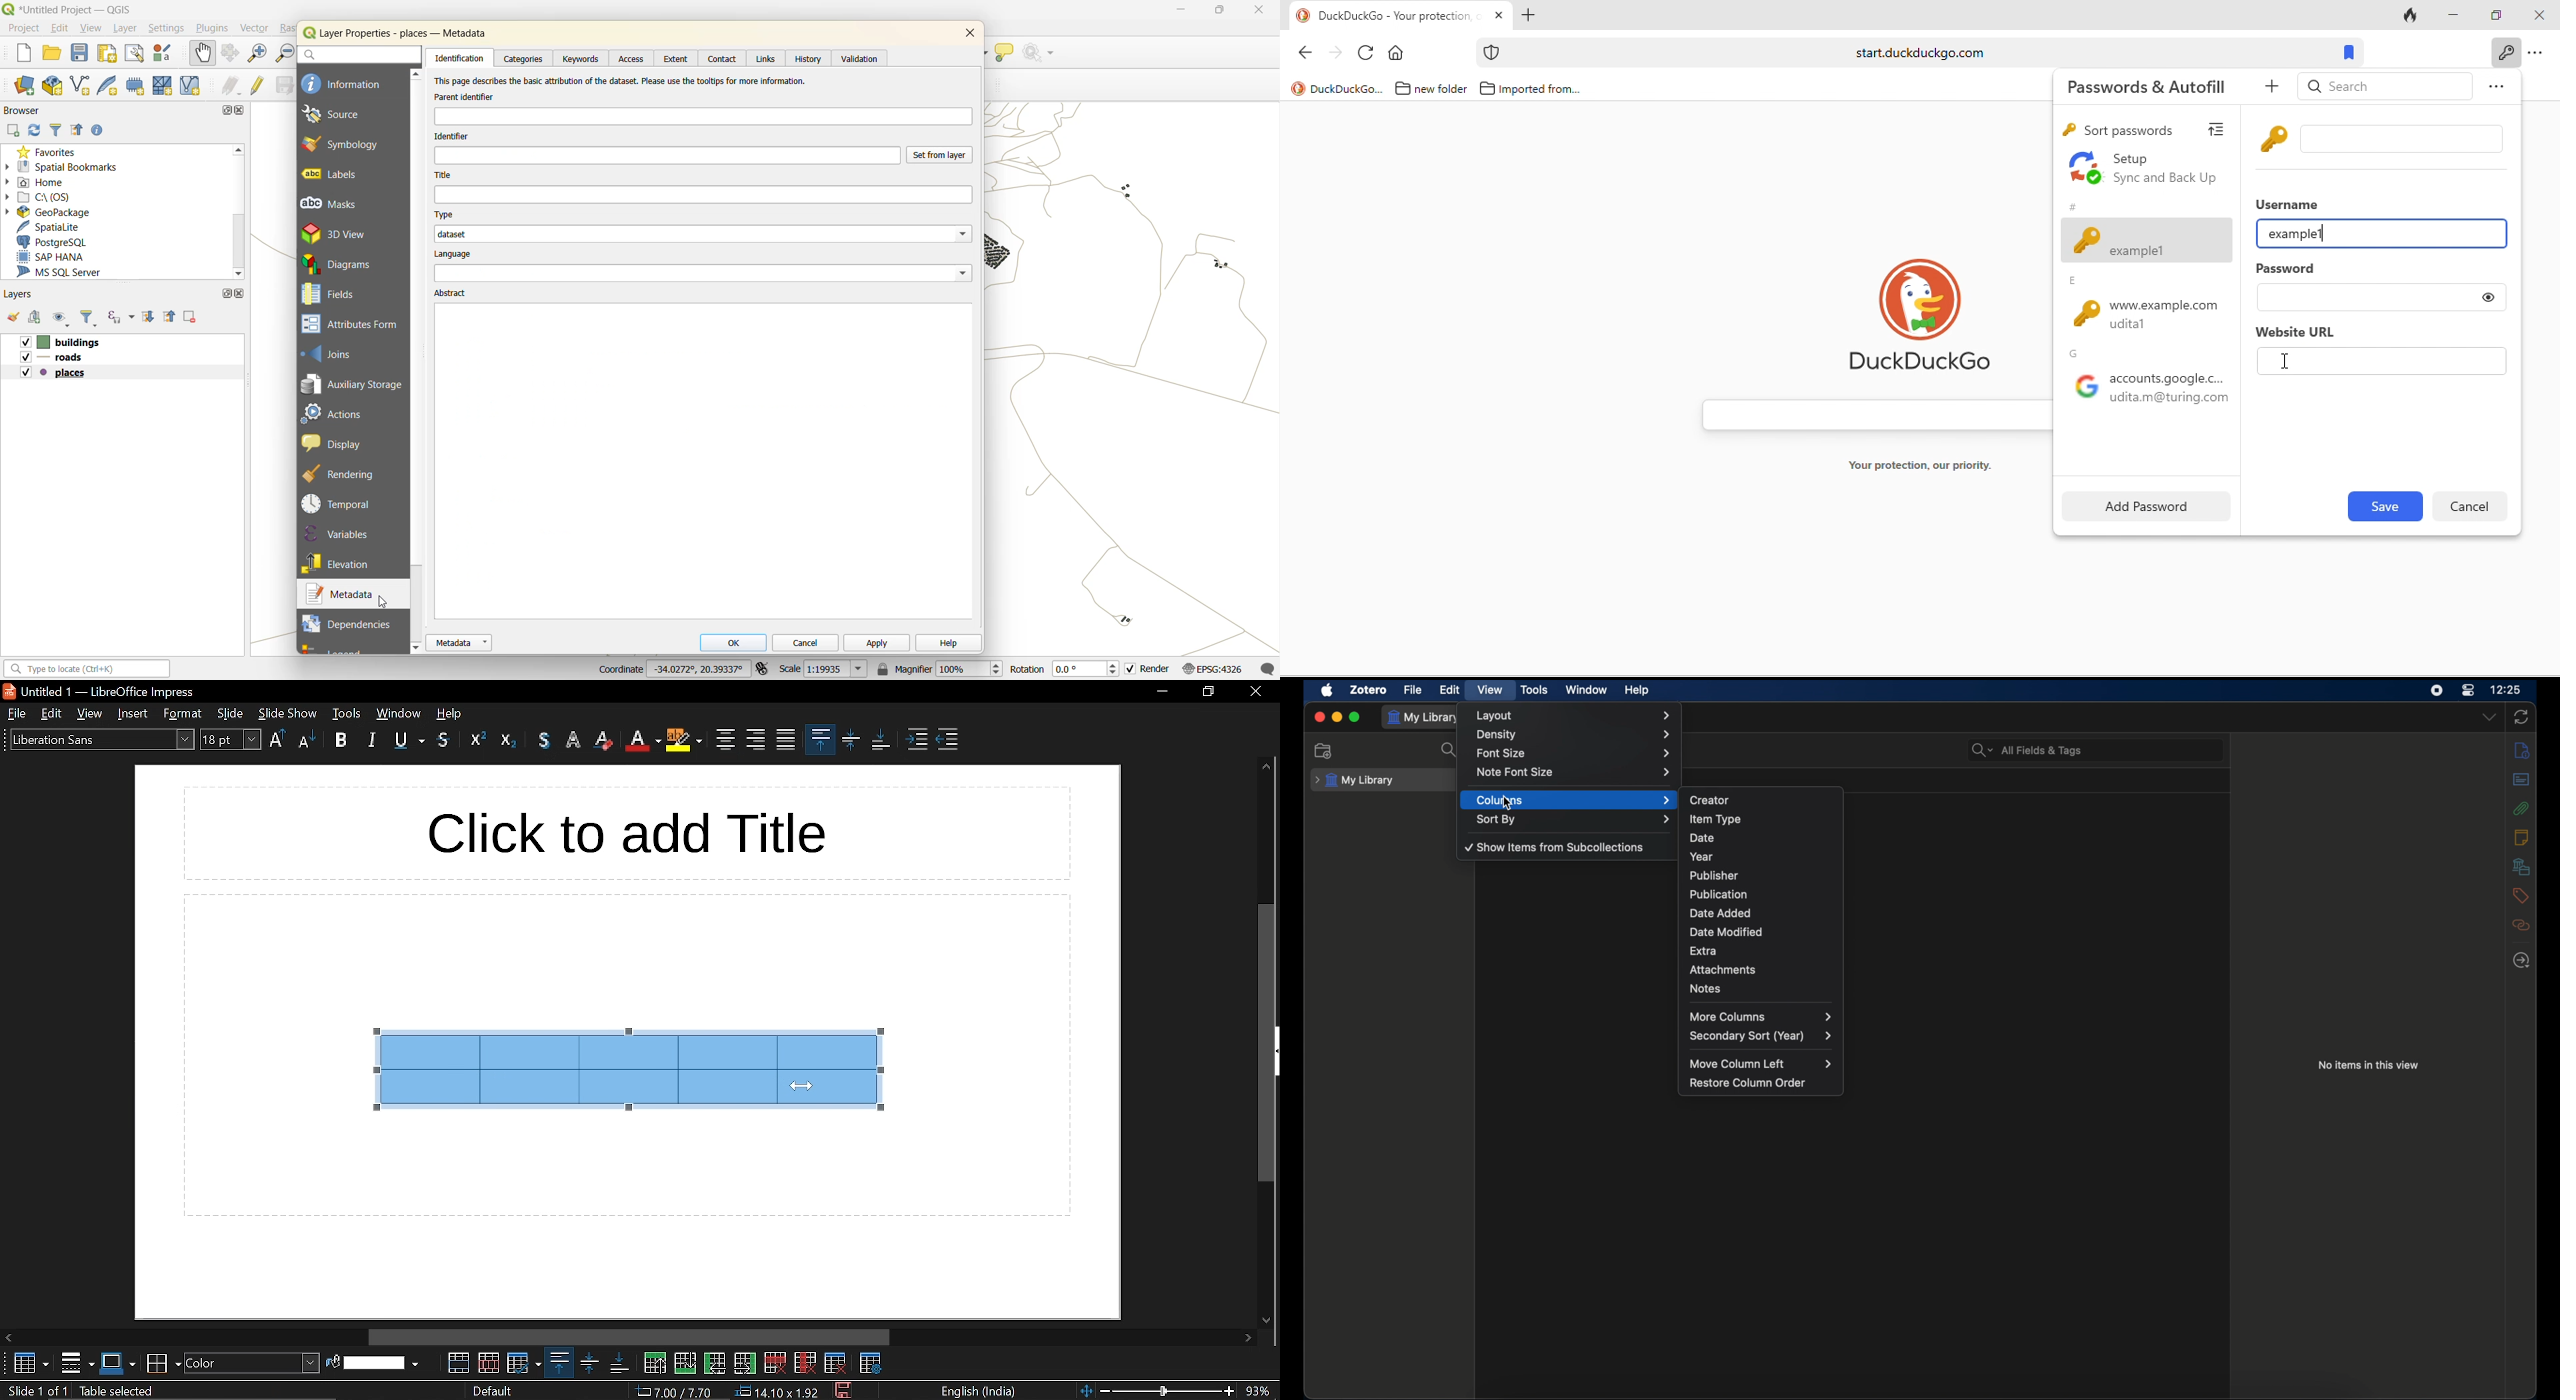  Describe the element at coordinates (842, 1389) in the screenshot. I see `save` at that location.